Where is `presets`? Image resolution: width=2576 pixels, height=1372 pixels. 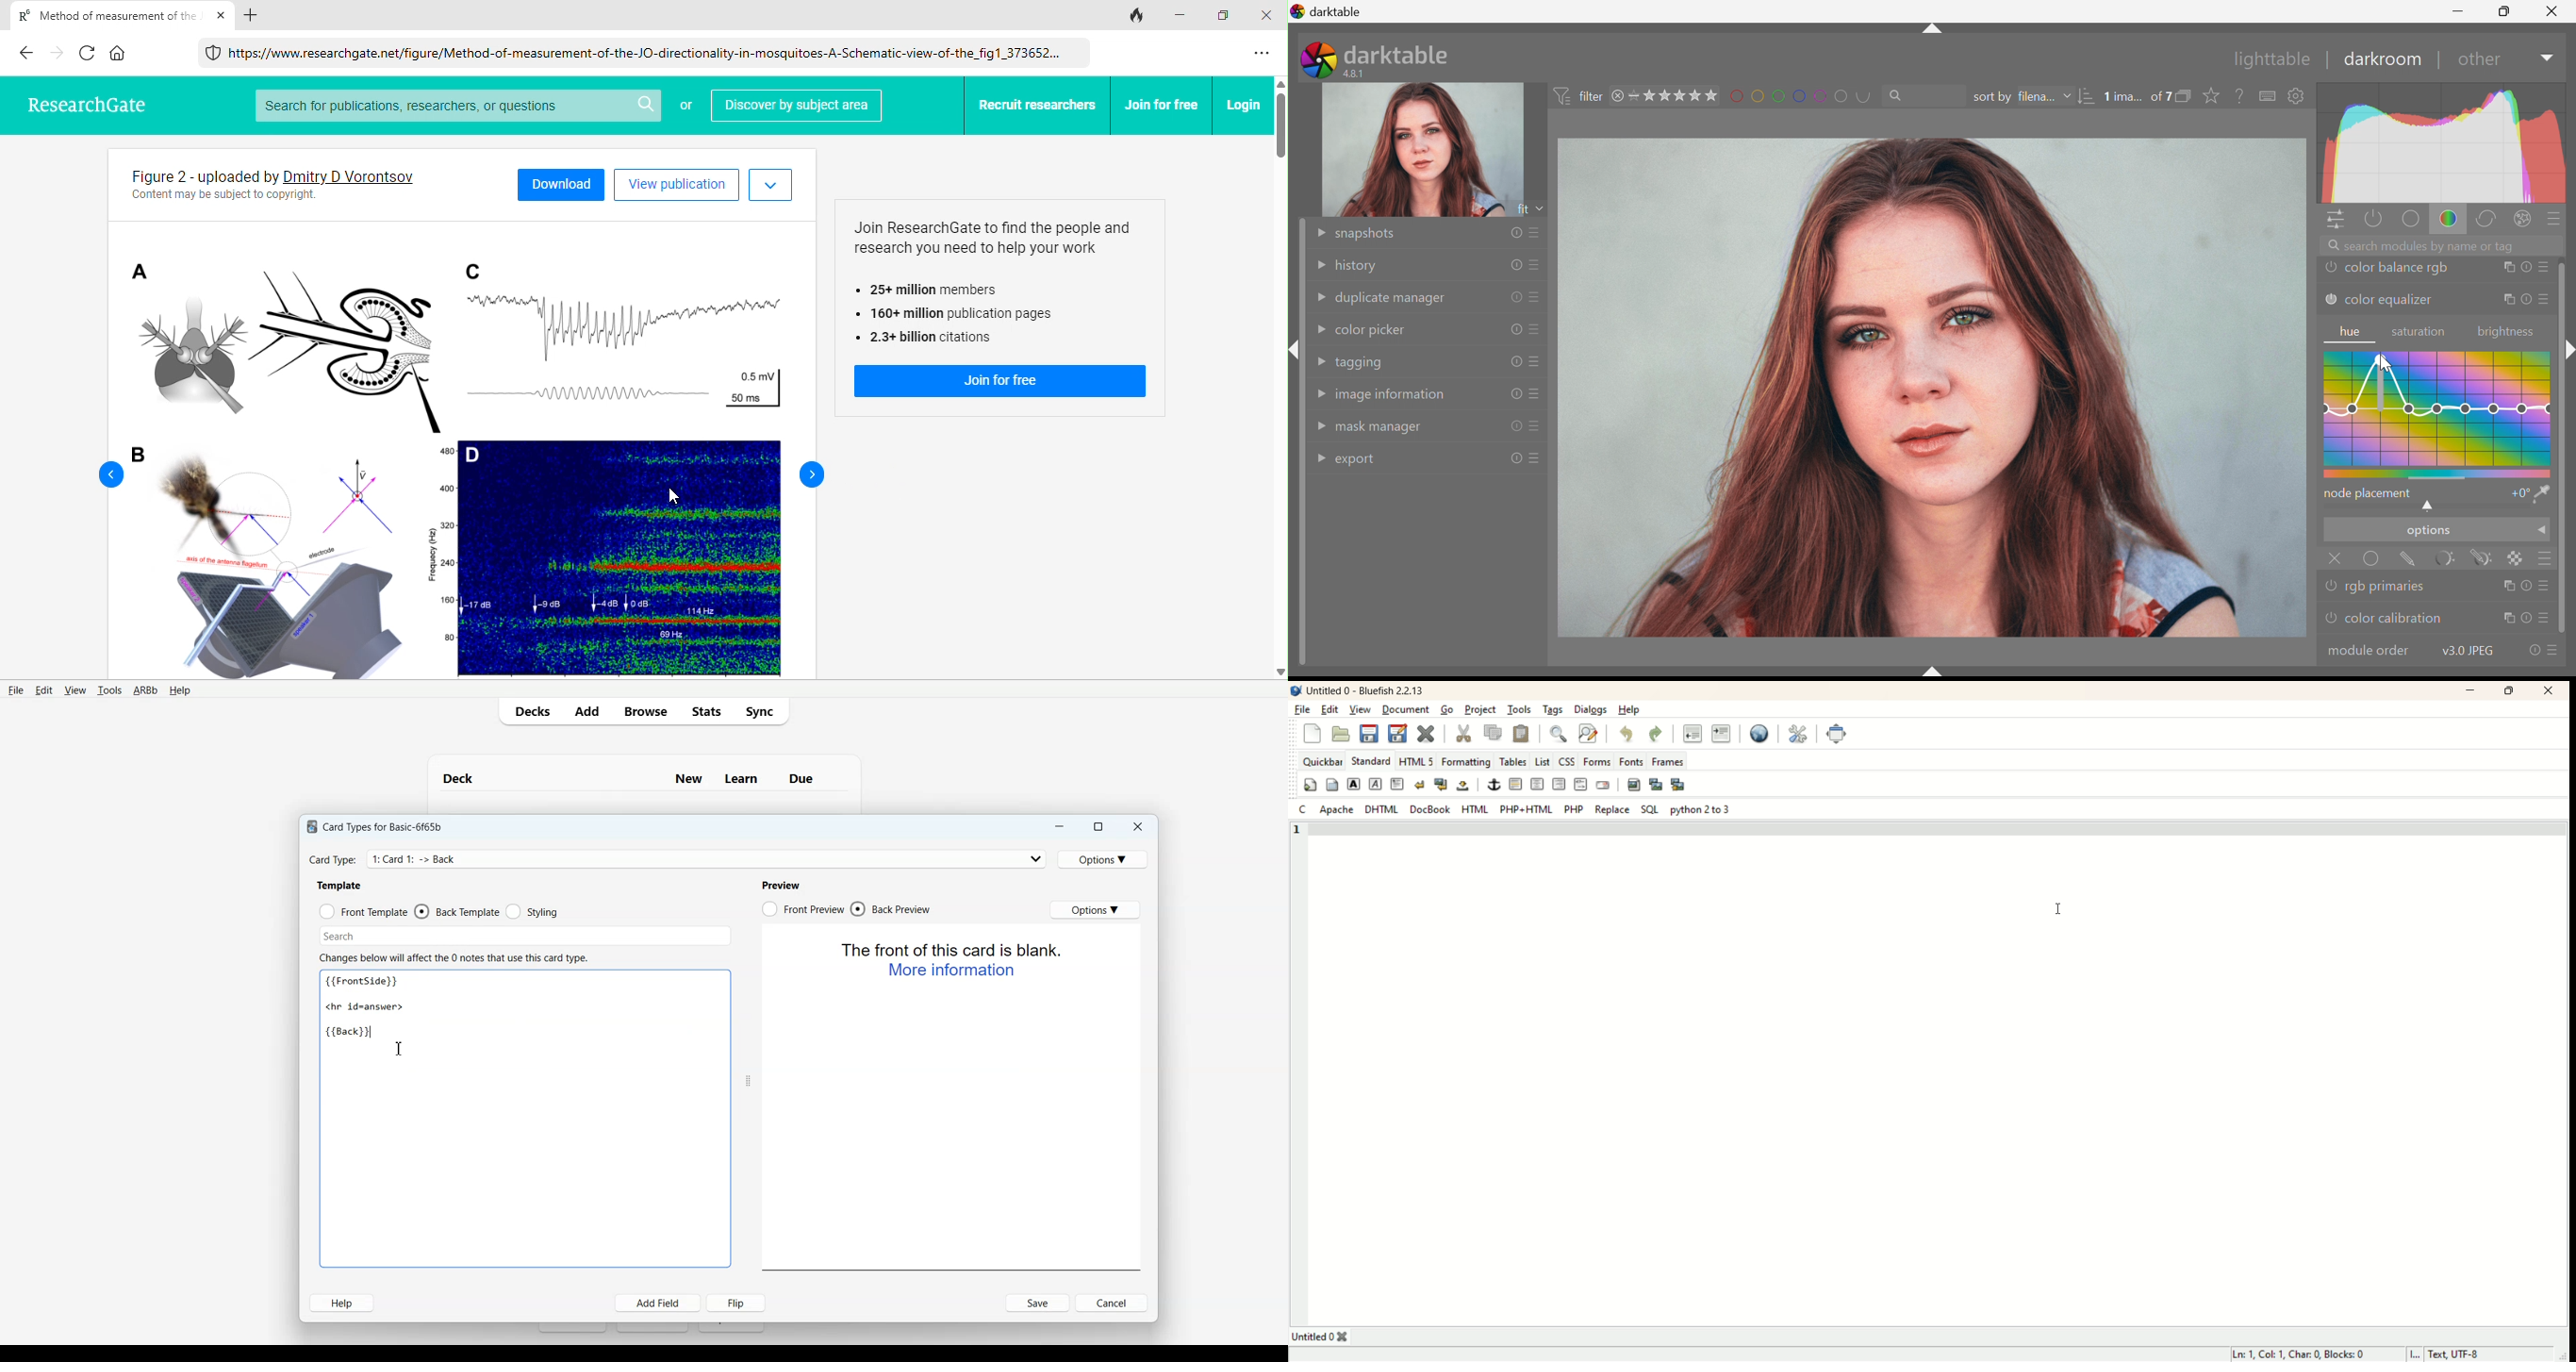 presets is located at coordinates (1536, 297).